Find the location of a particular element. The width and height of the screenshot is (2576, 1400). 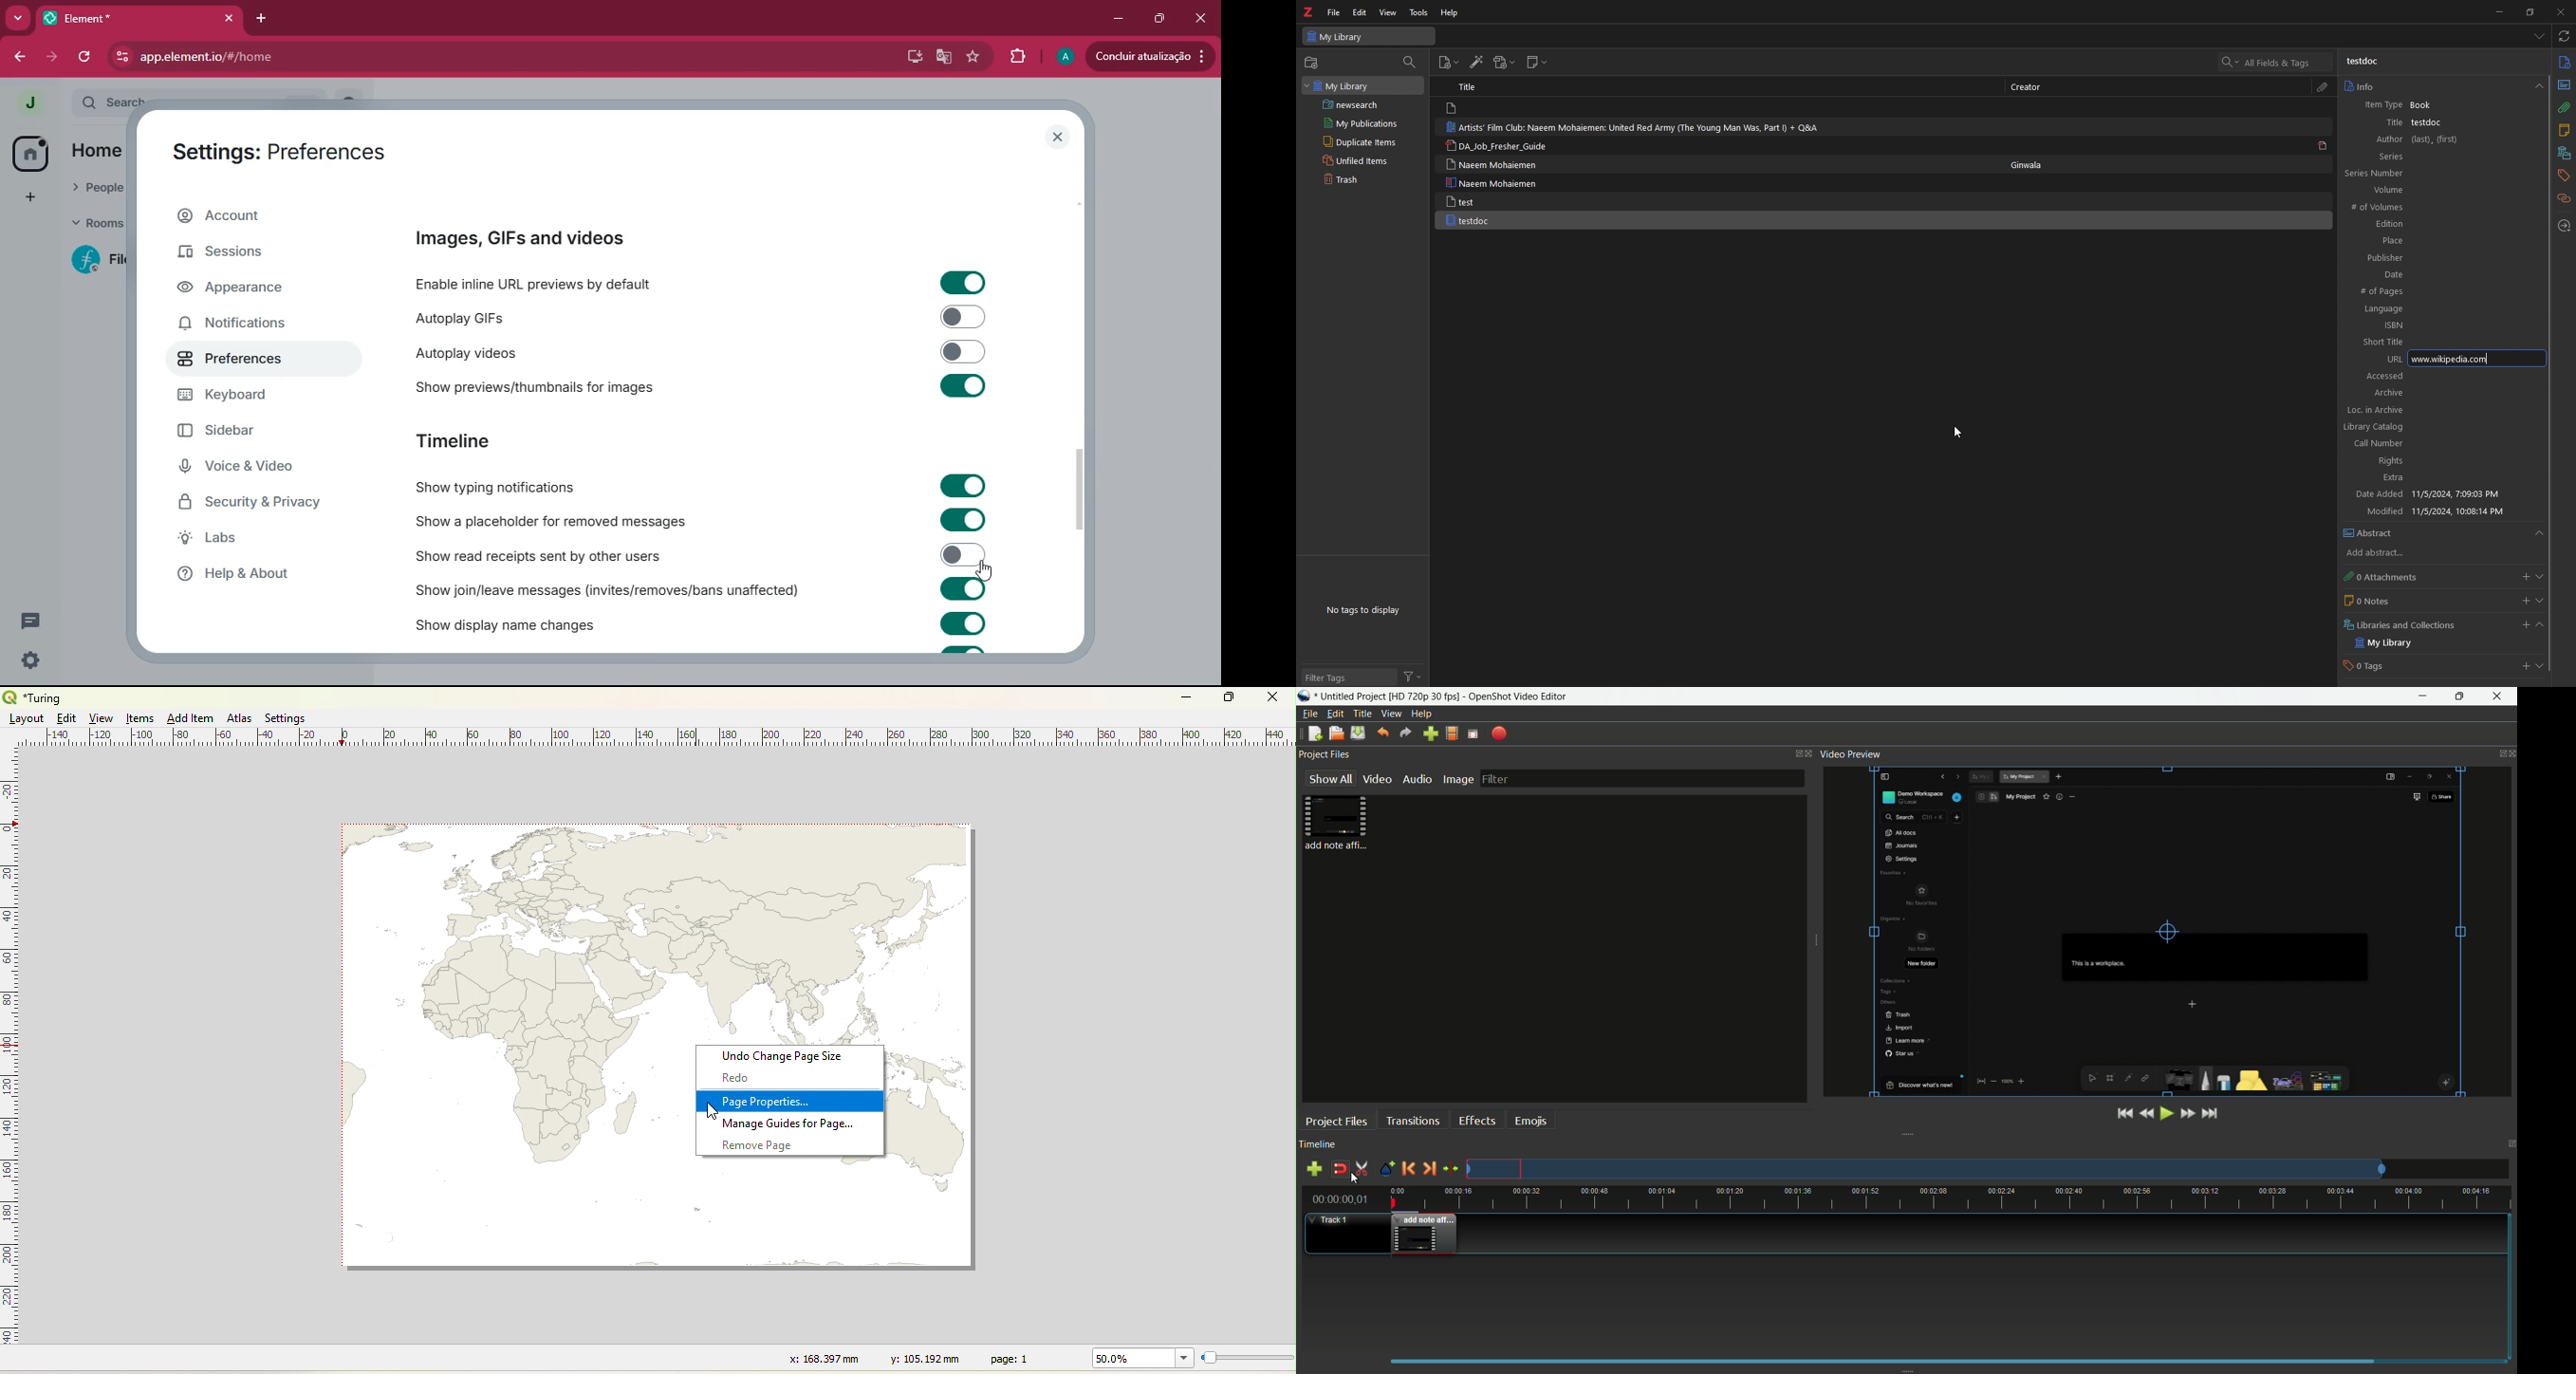

image is located at coordinates (1458, 781).